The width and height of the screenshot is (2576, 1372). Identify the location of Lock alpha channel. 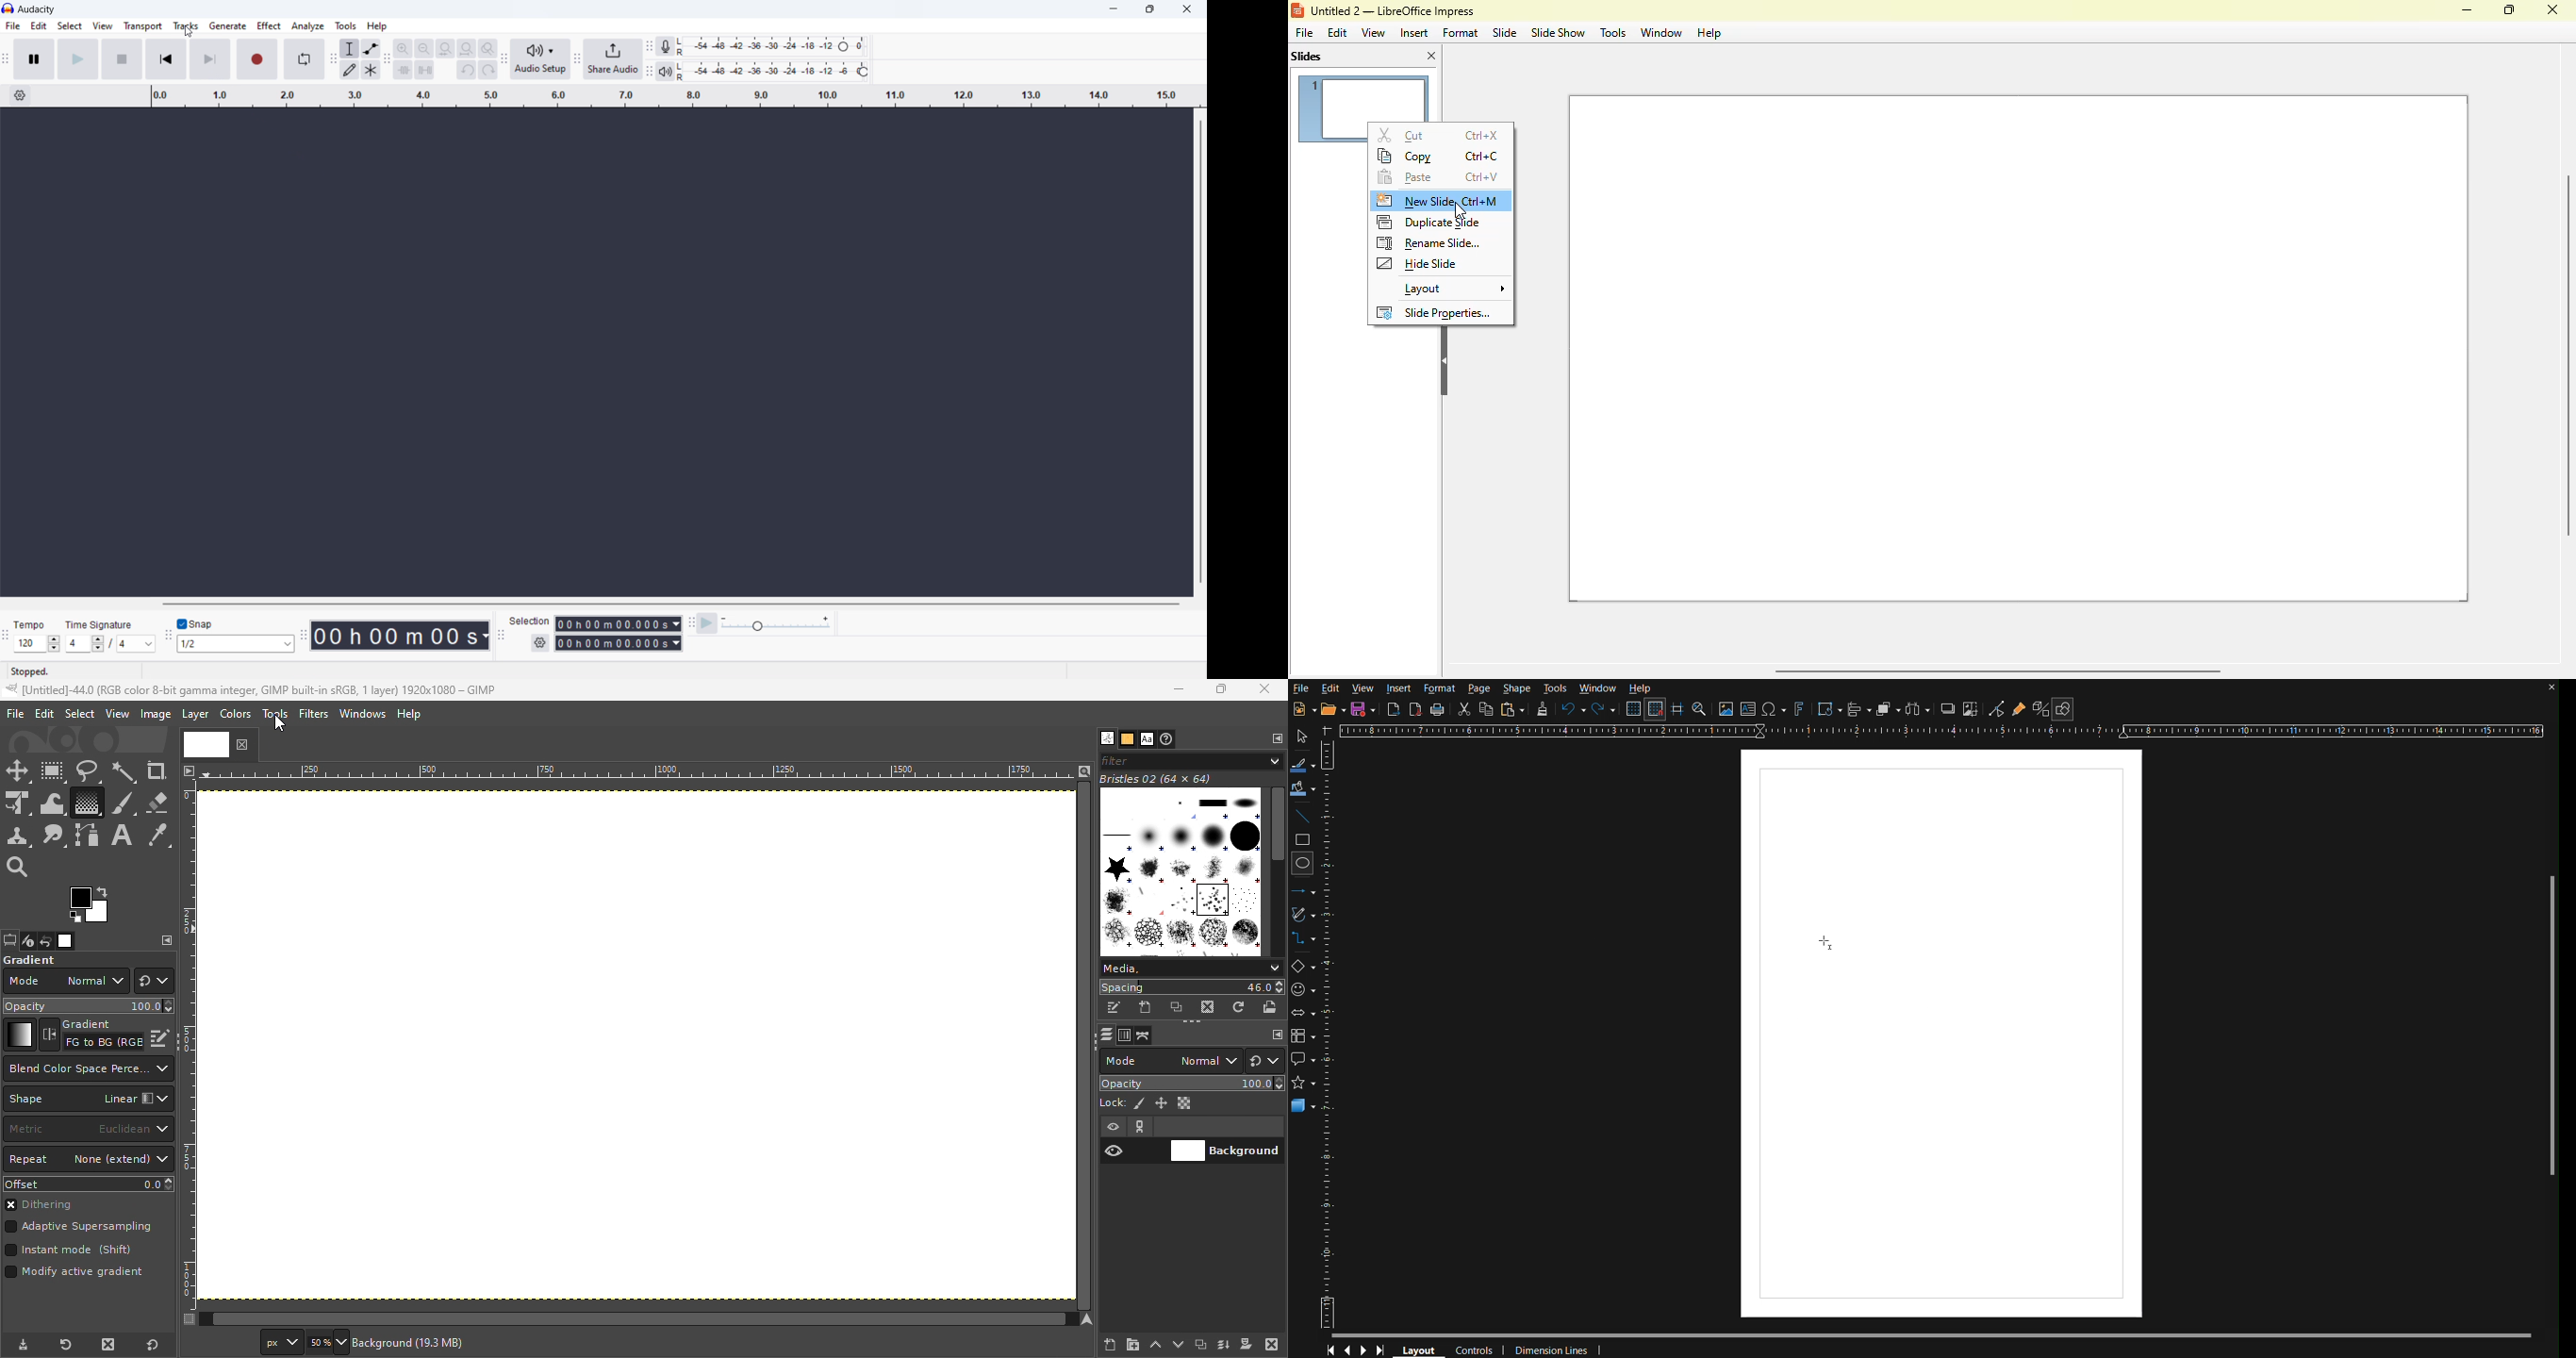
(1186, 1103).